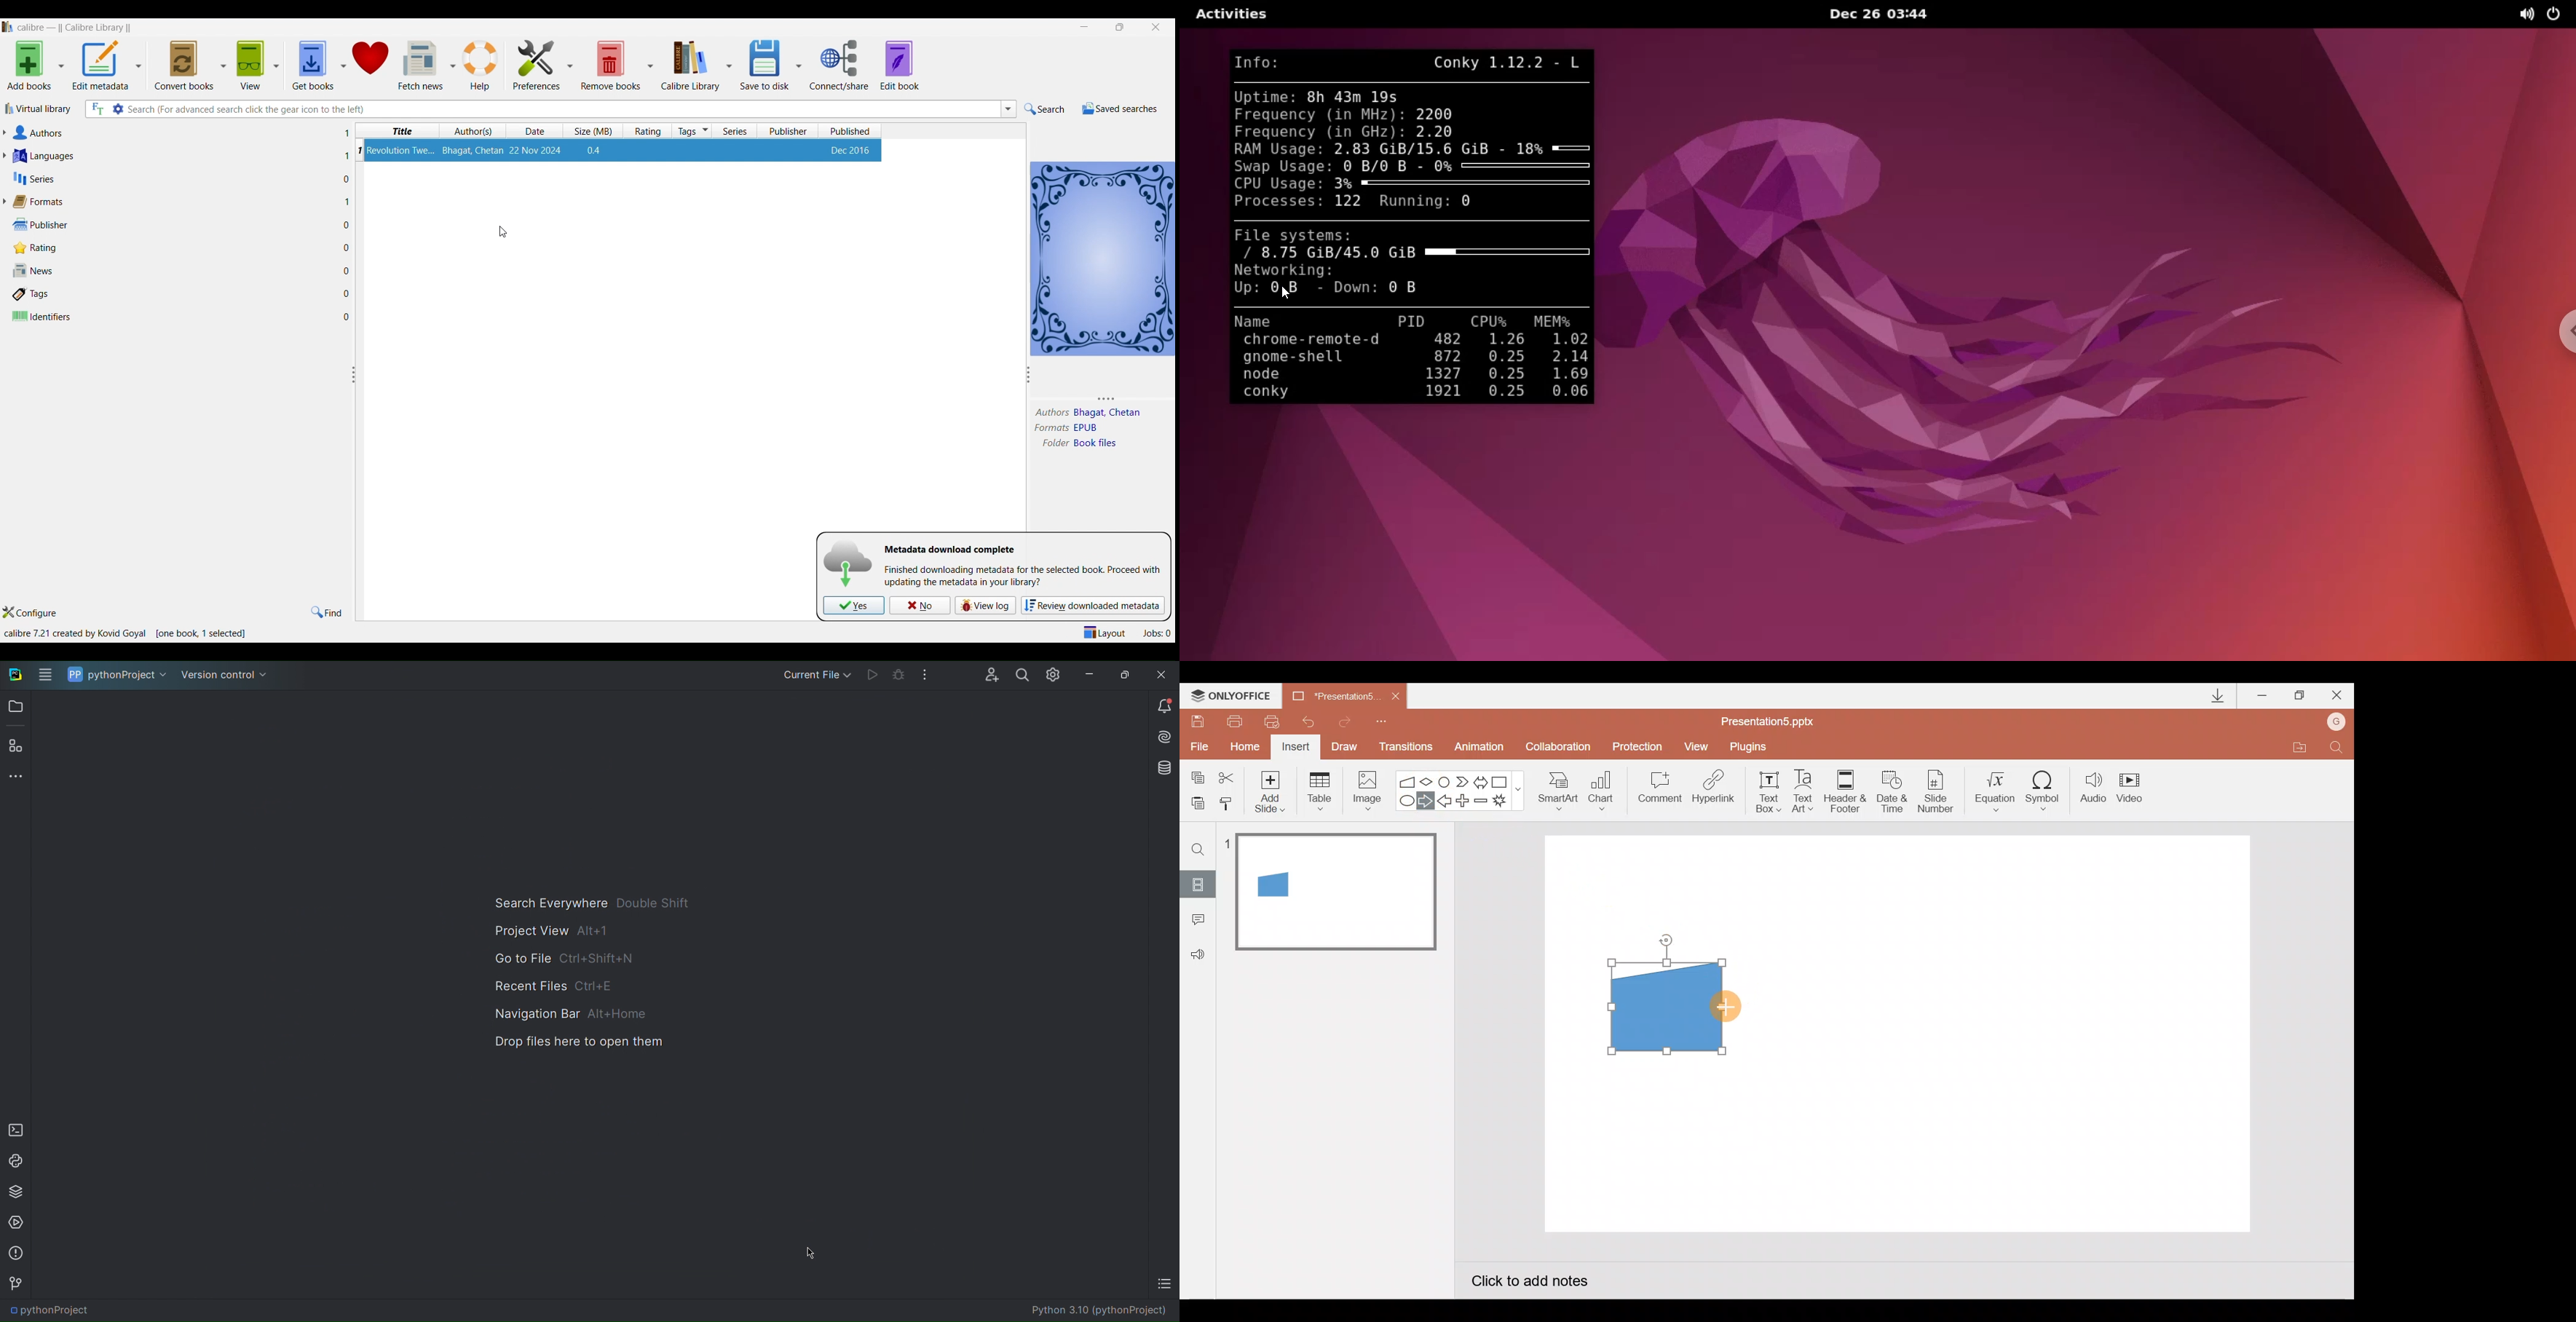 The height and width of the screenshot is (1344, 2576). Describe the element at coordinates (1311, 722) in the screenshot. I see `Undo` at that location.